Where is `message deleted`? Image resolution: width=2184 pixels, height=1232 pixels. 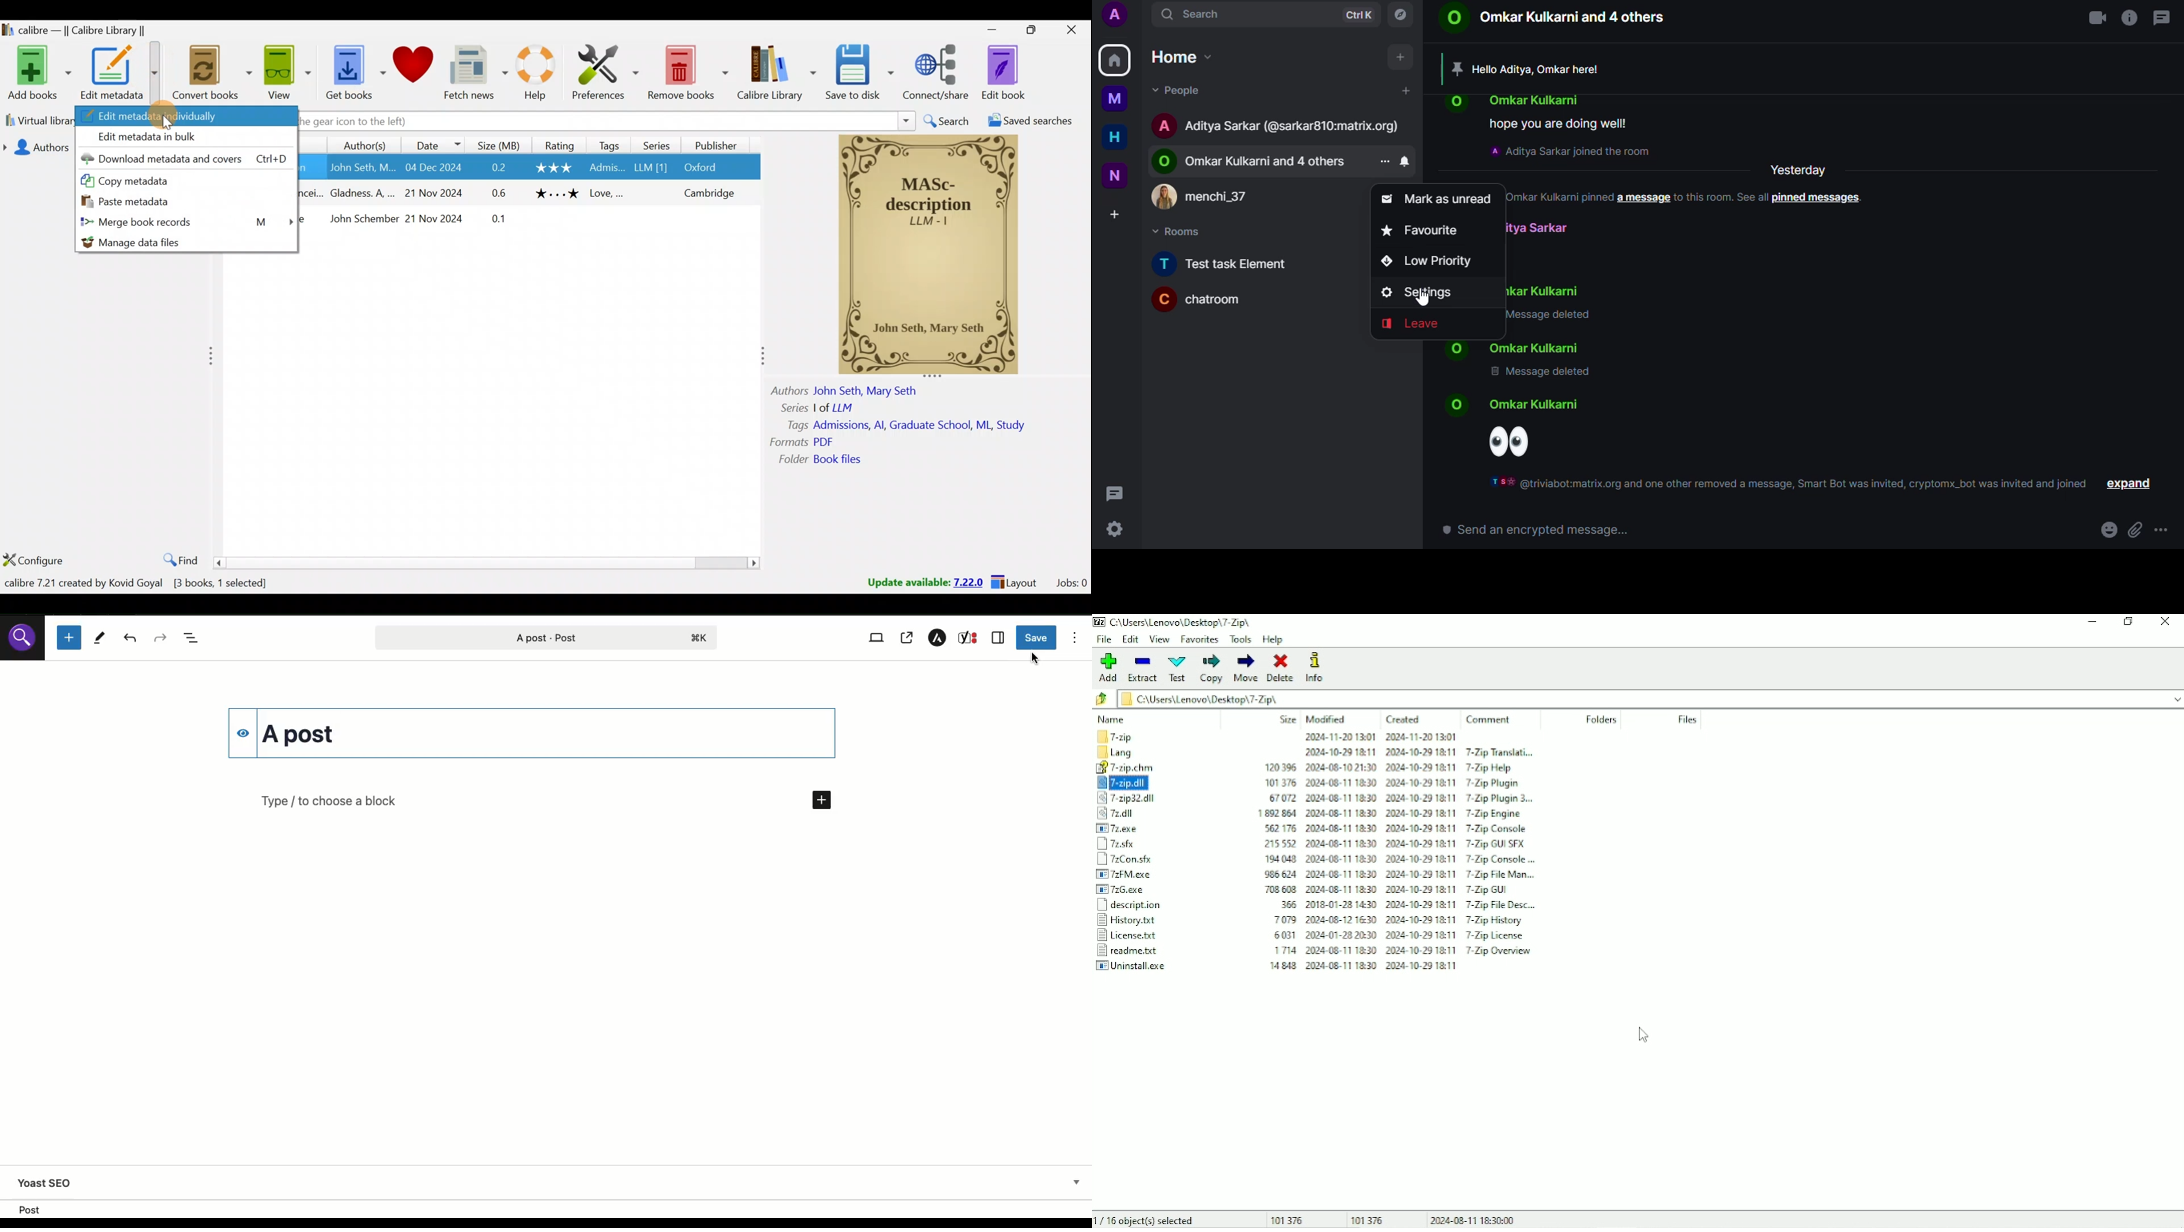
message deleted is located at coordinates (1540, 373).